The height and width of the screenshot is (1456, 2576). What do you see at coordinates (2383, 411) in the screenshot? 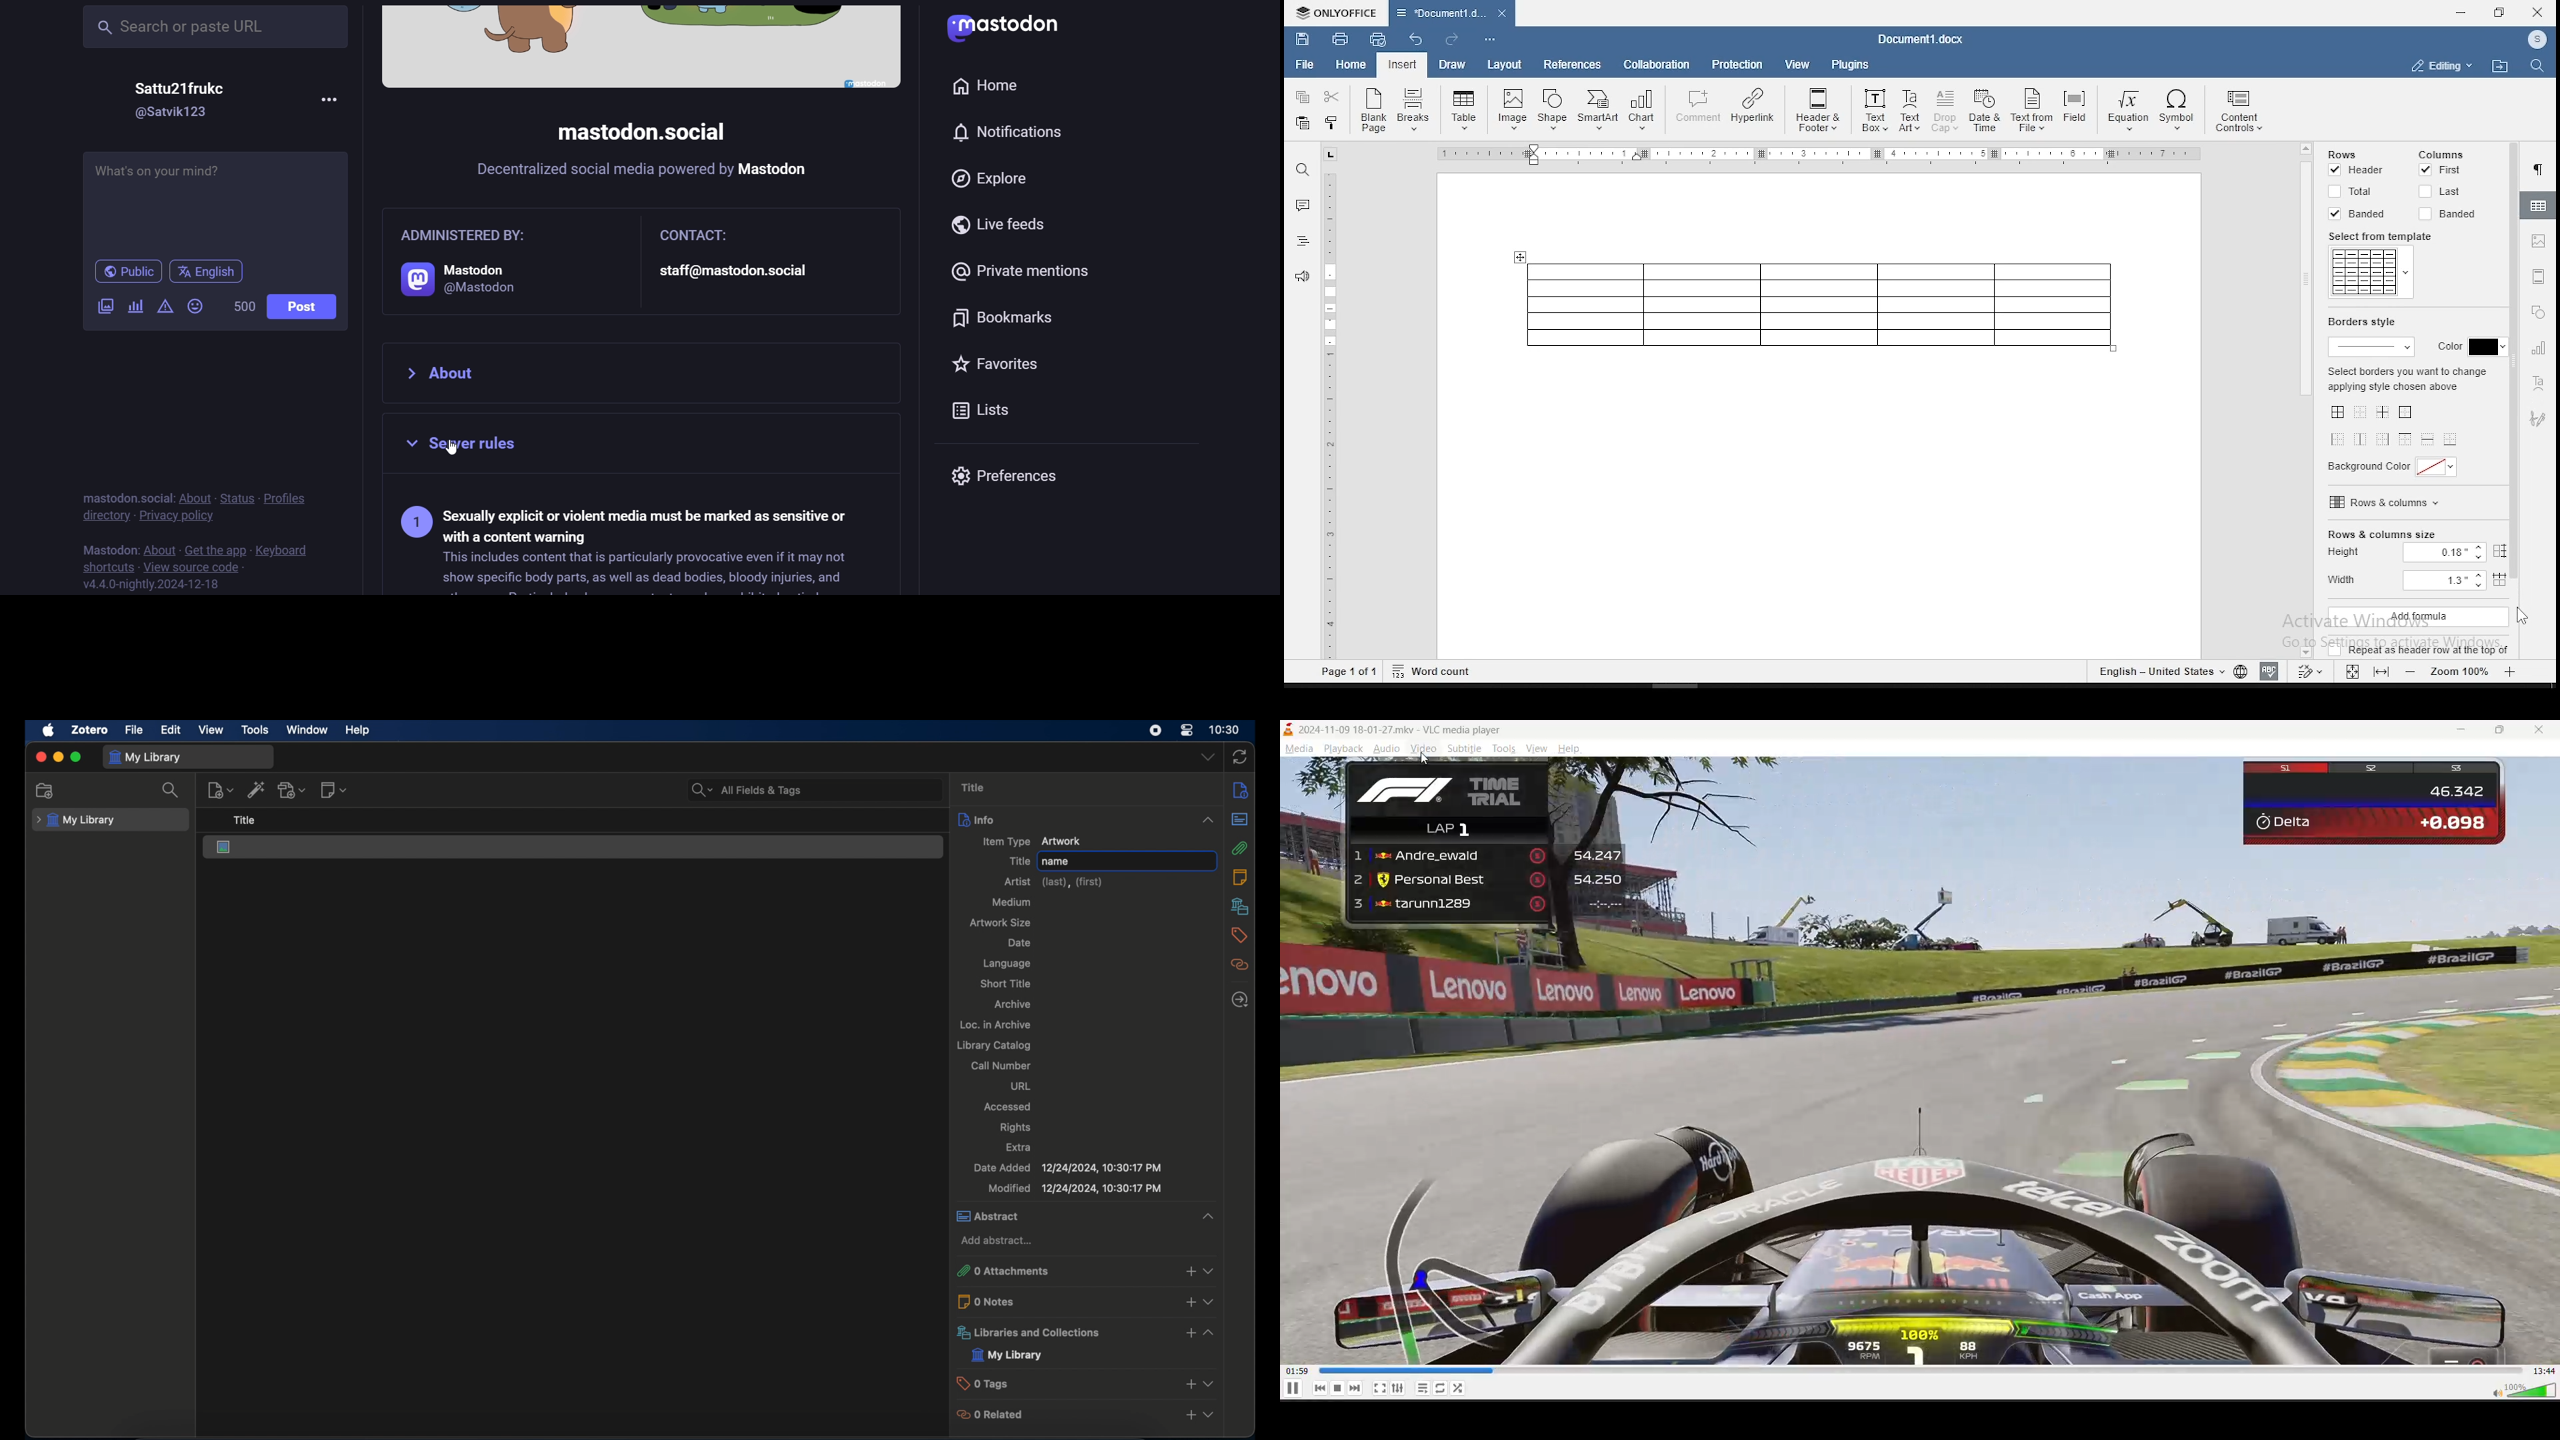
I see `all inner lines` at bounding box center [2383, 411].